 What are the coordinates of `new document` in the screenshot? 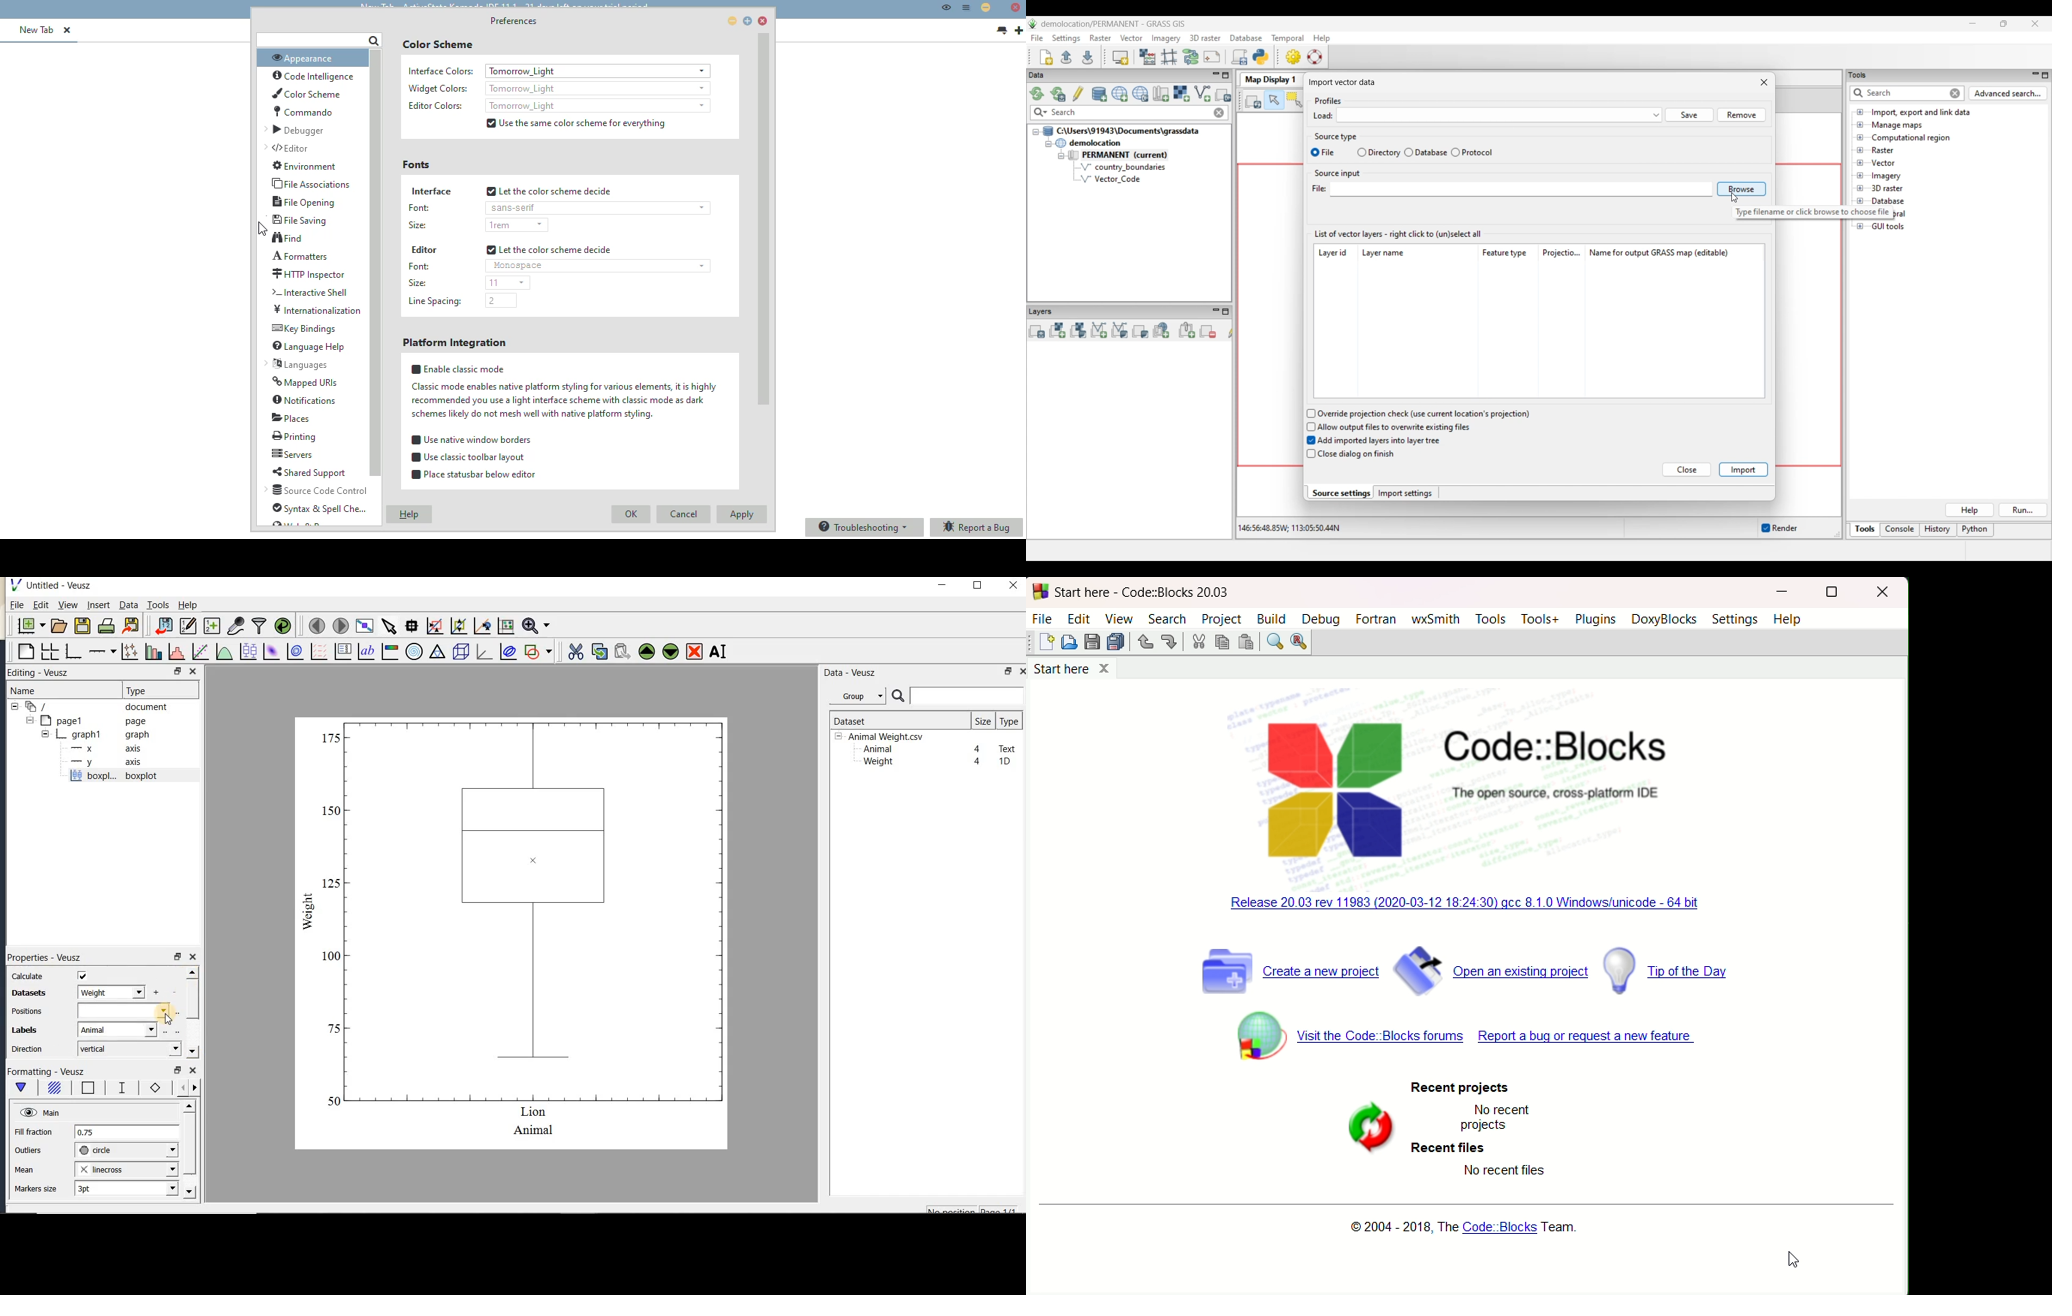 It's located at (28, 626).